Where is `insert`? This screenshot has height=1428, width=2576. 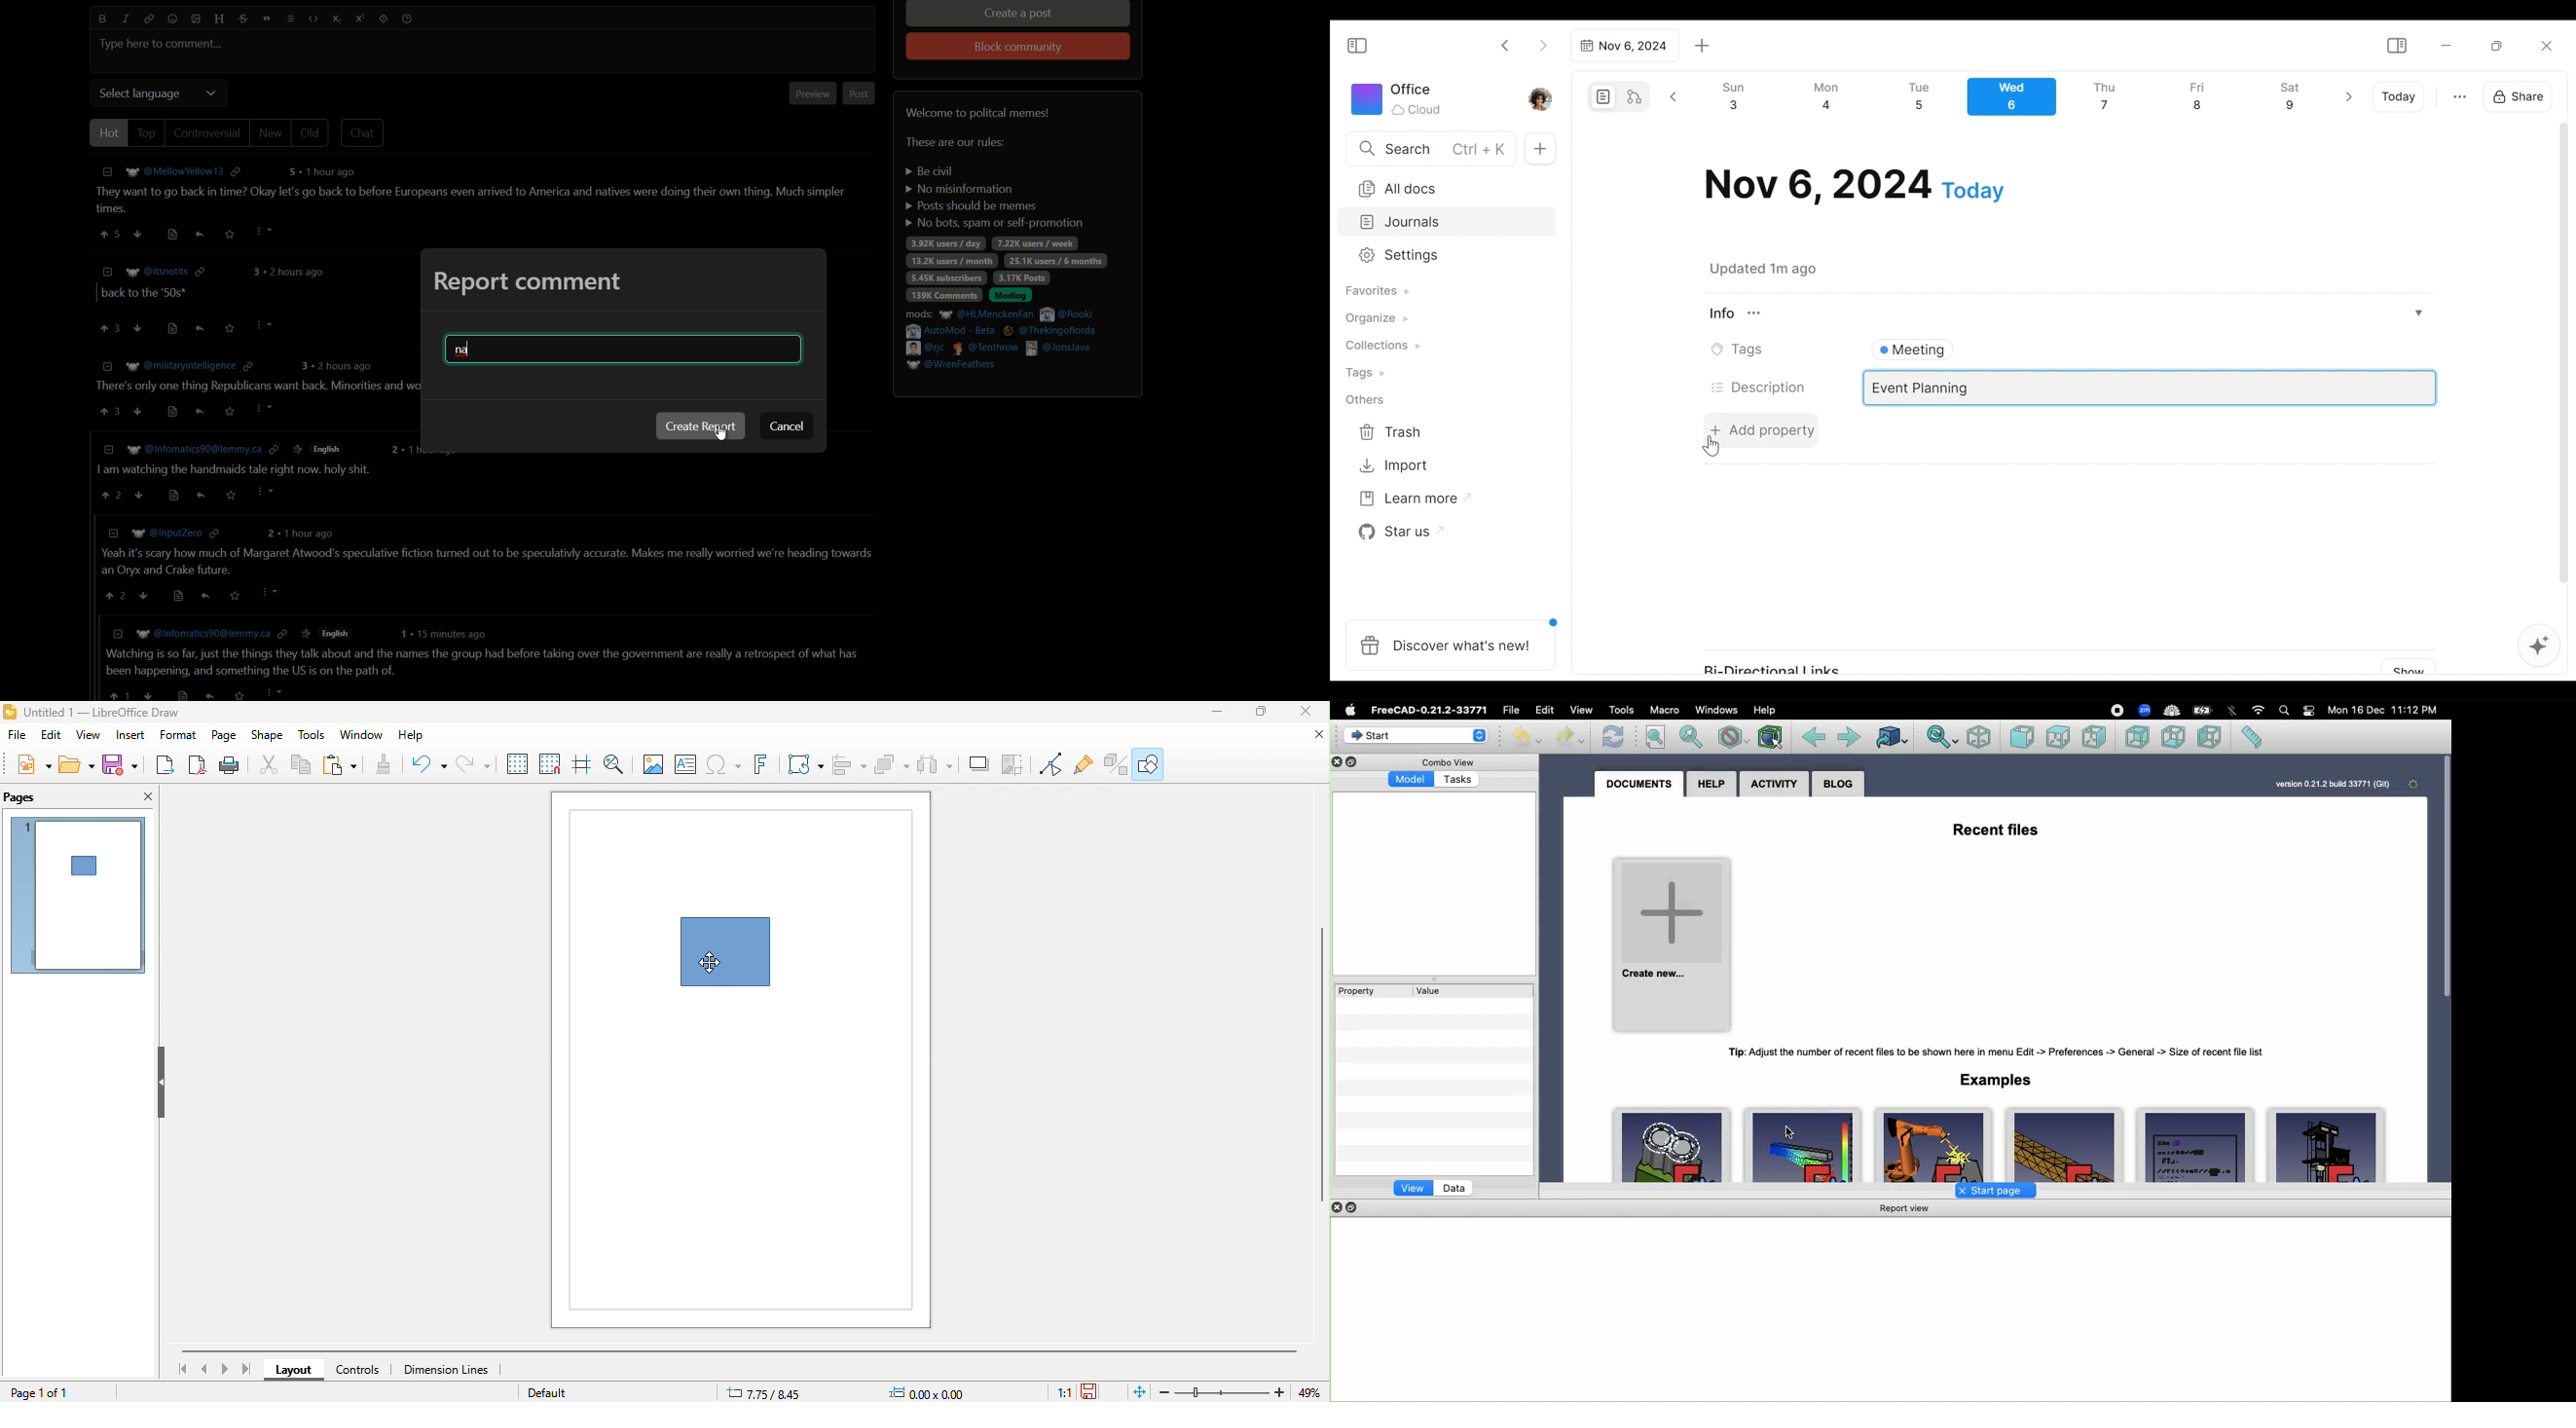
insert is located at coordinates (133, 737).